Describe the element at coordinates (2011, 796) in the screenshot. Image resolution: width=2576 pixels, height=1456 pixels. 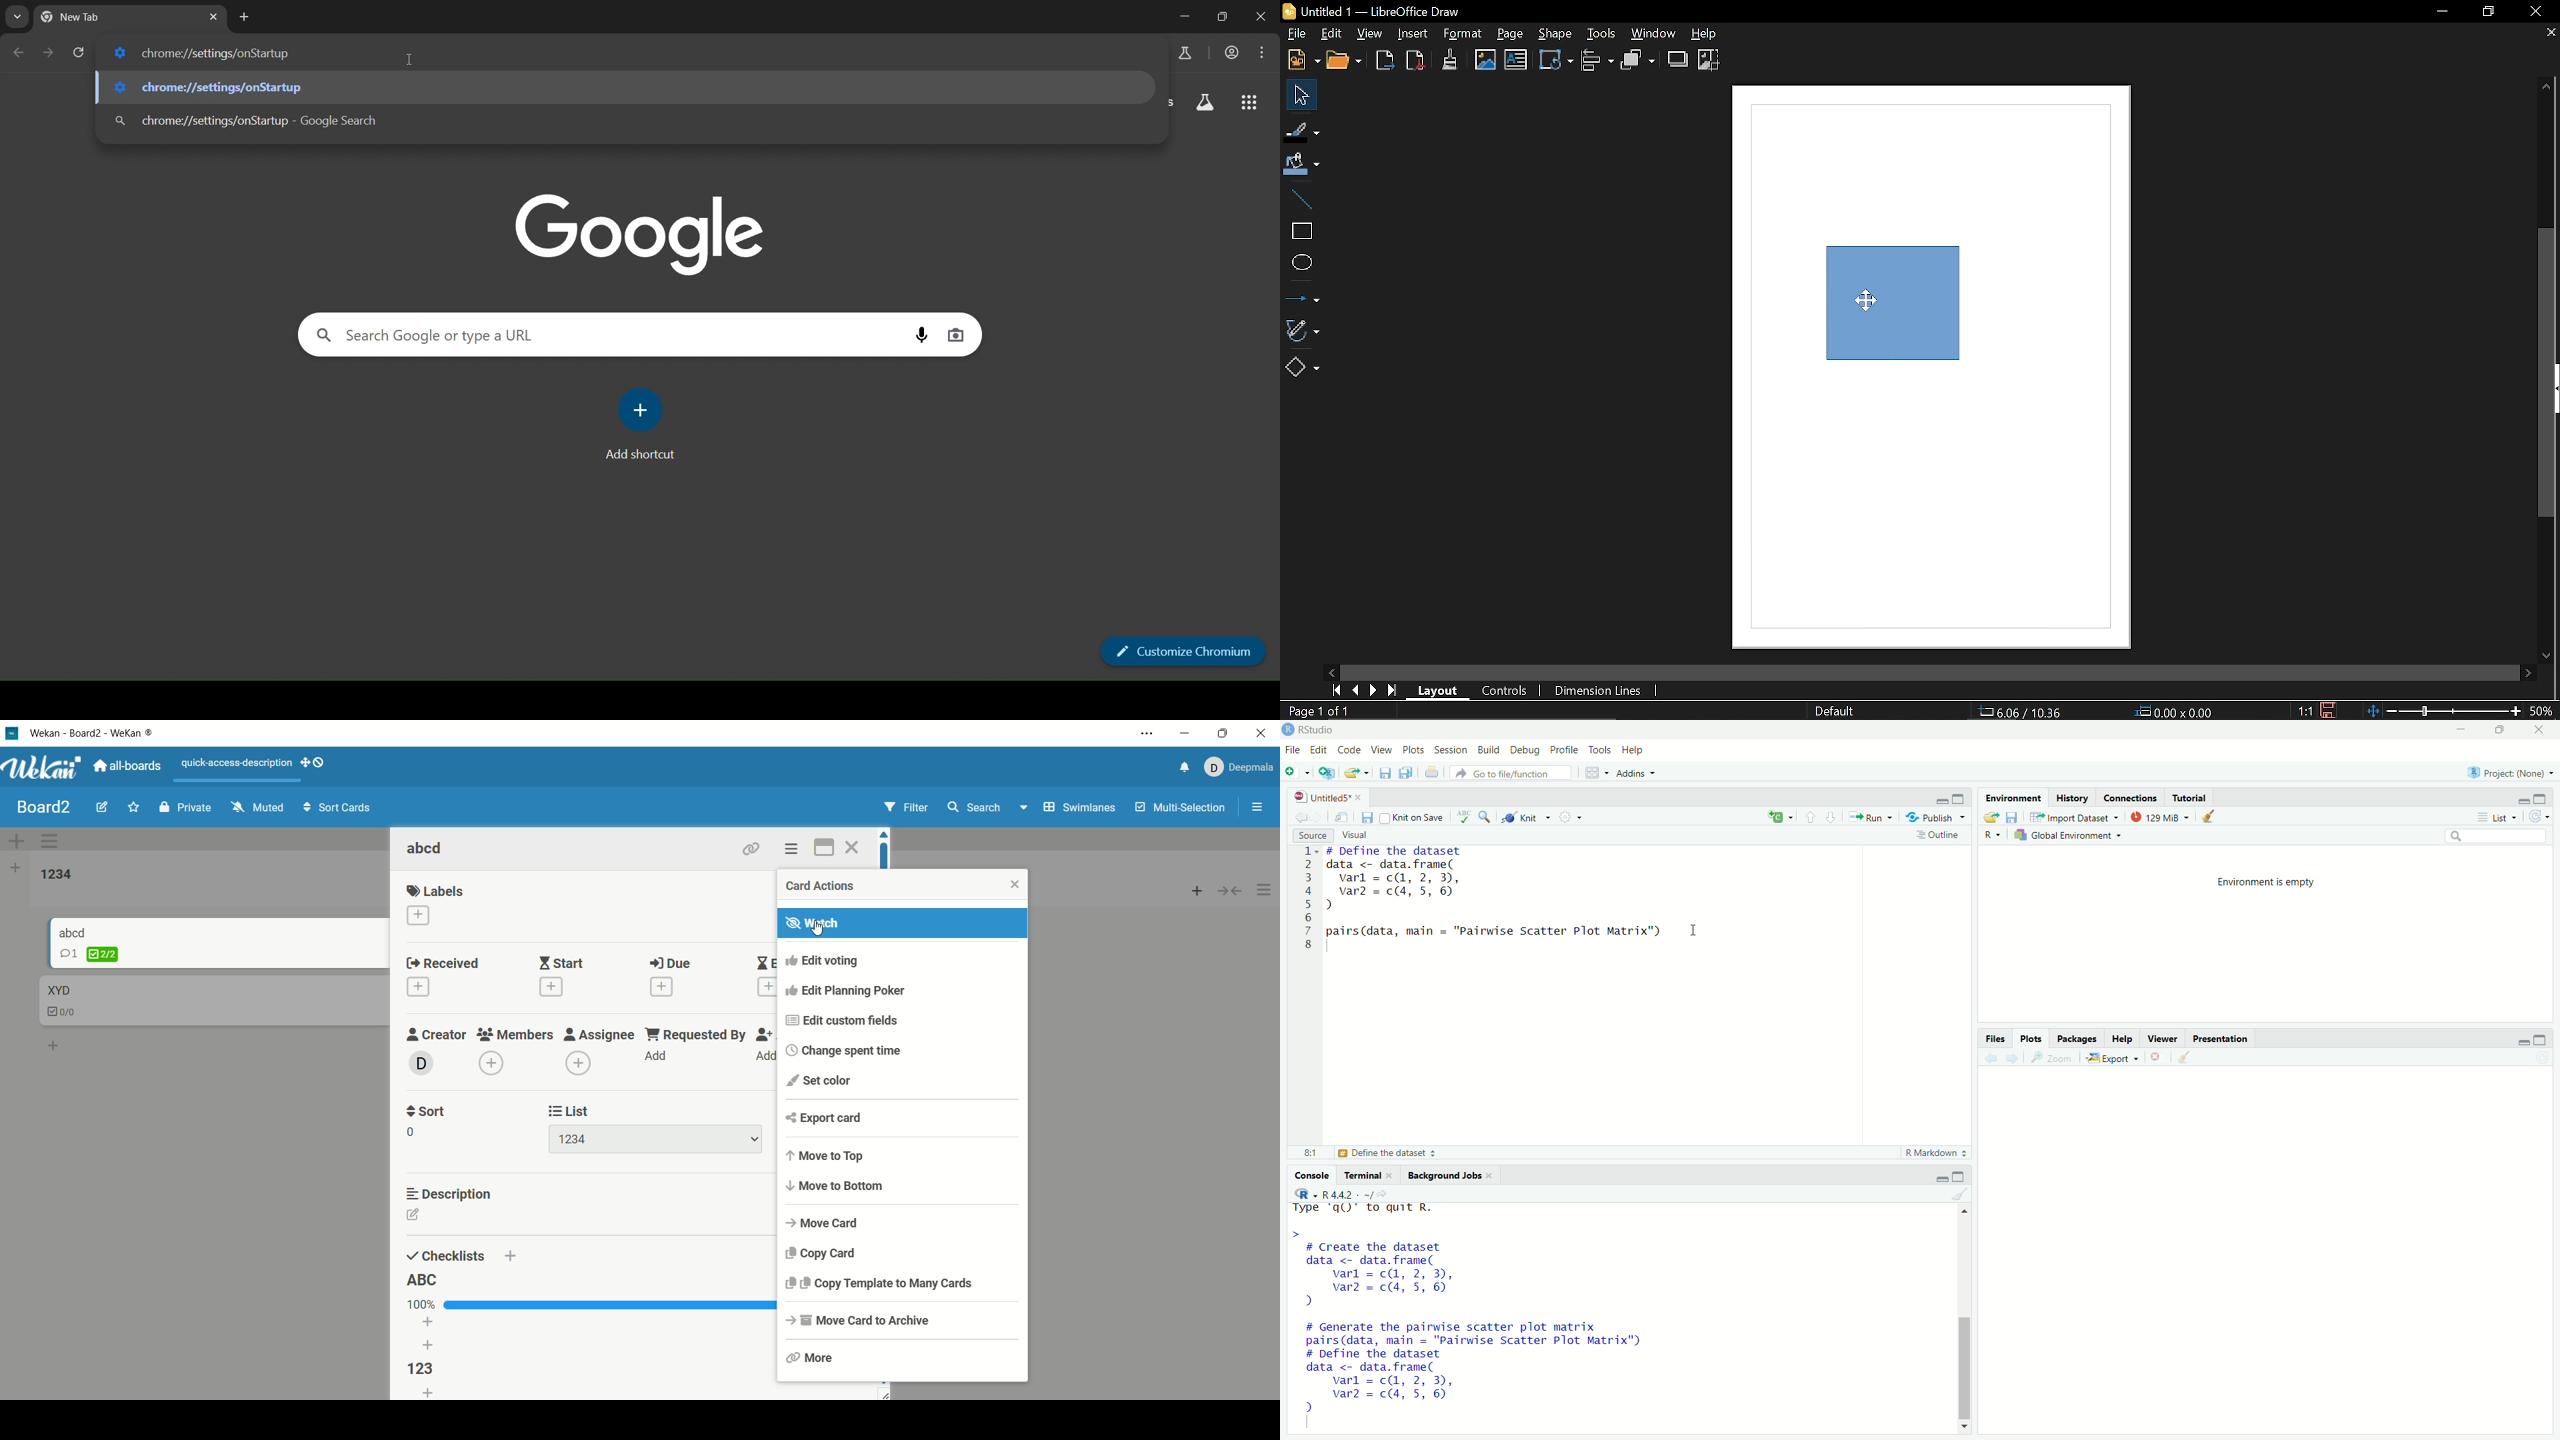
I see `Environment` at that location.